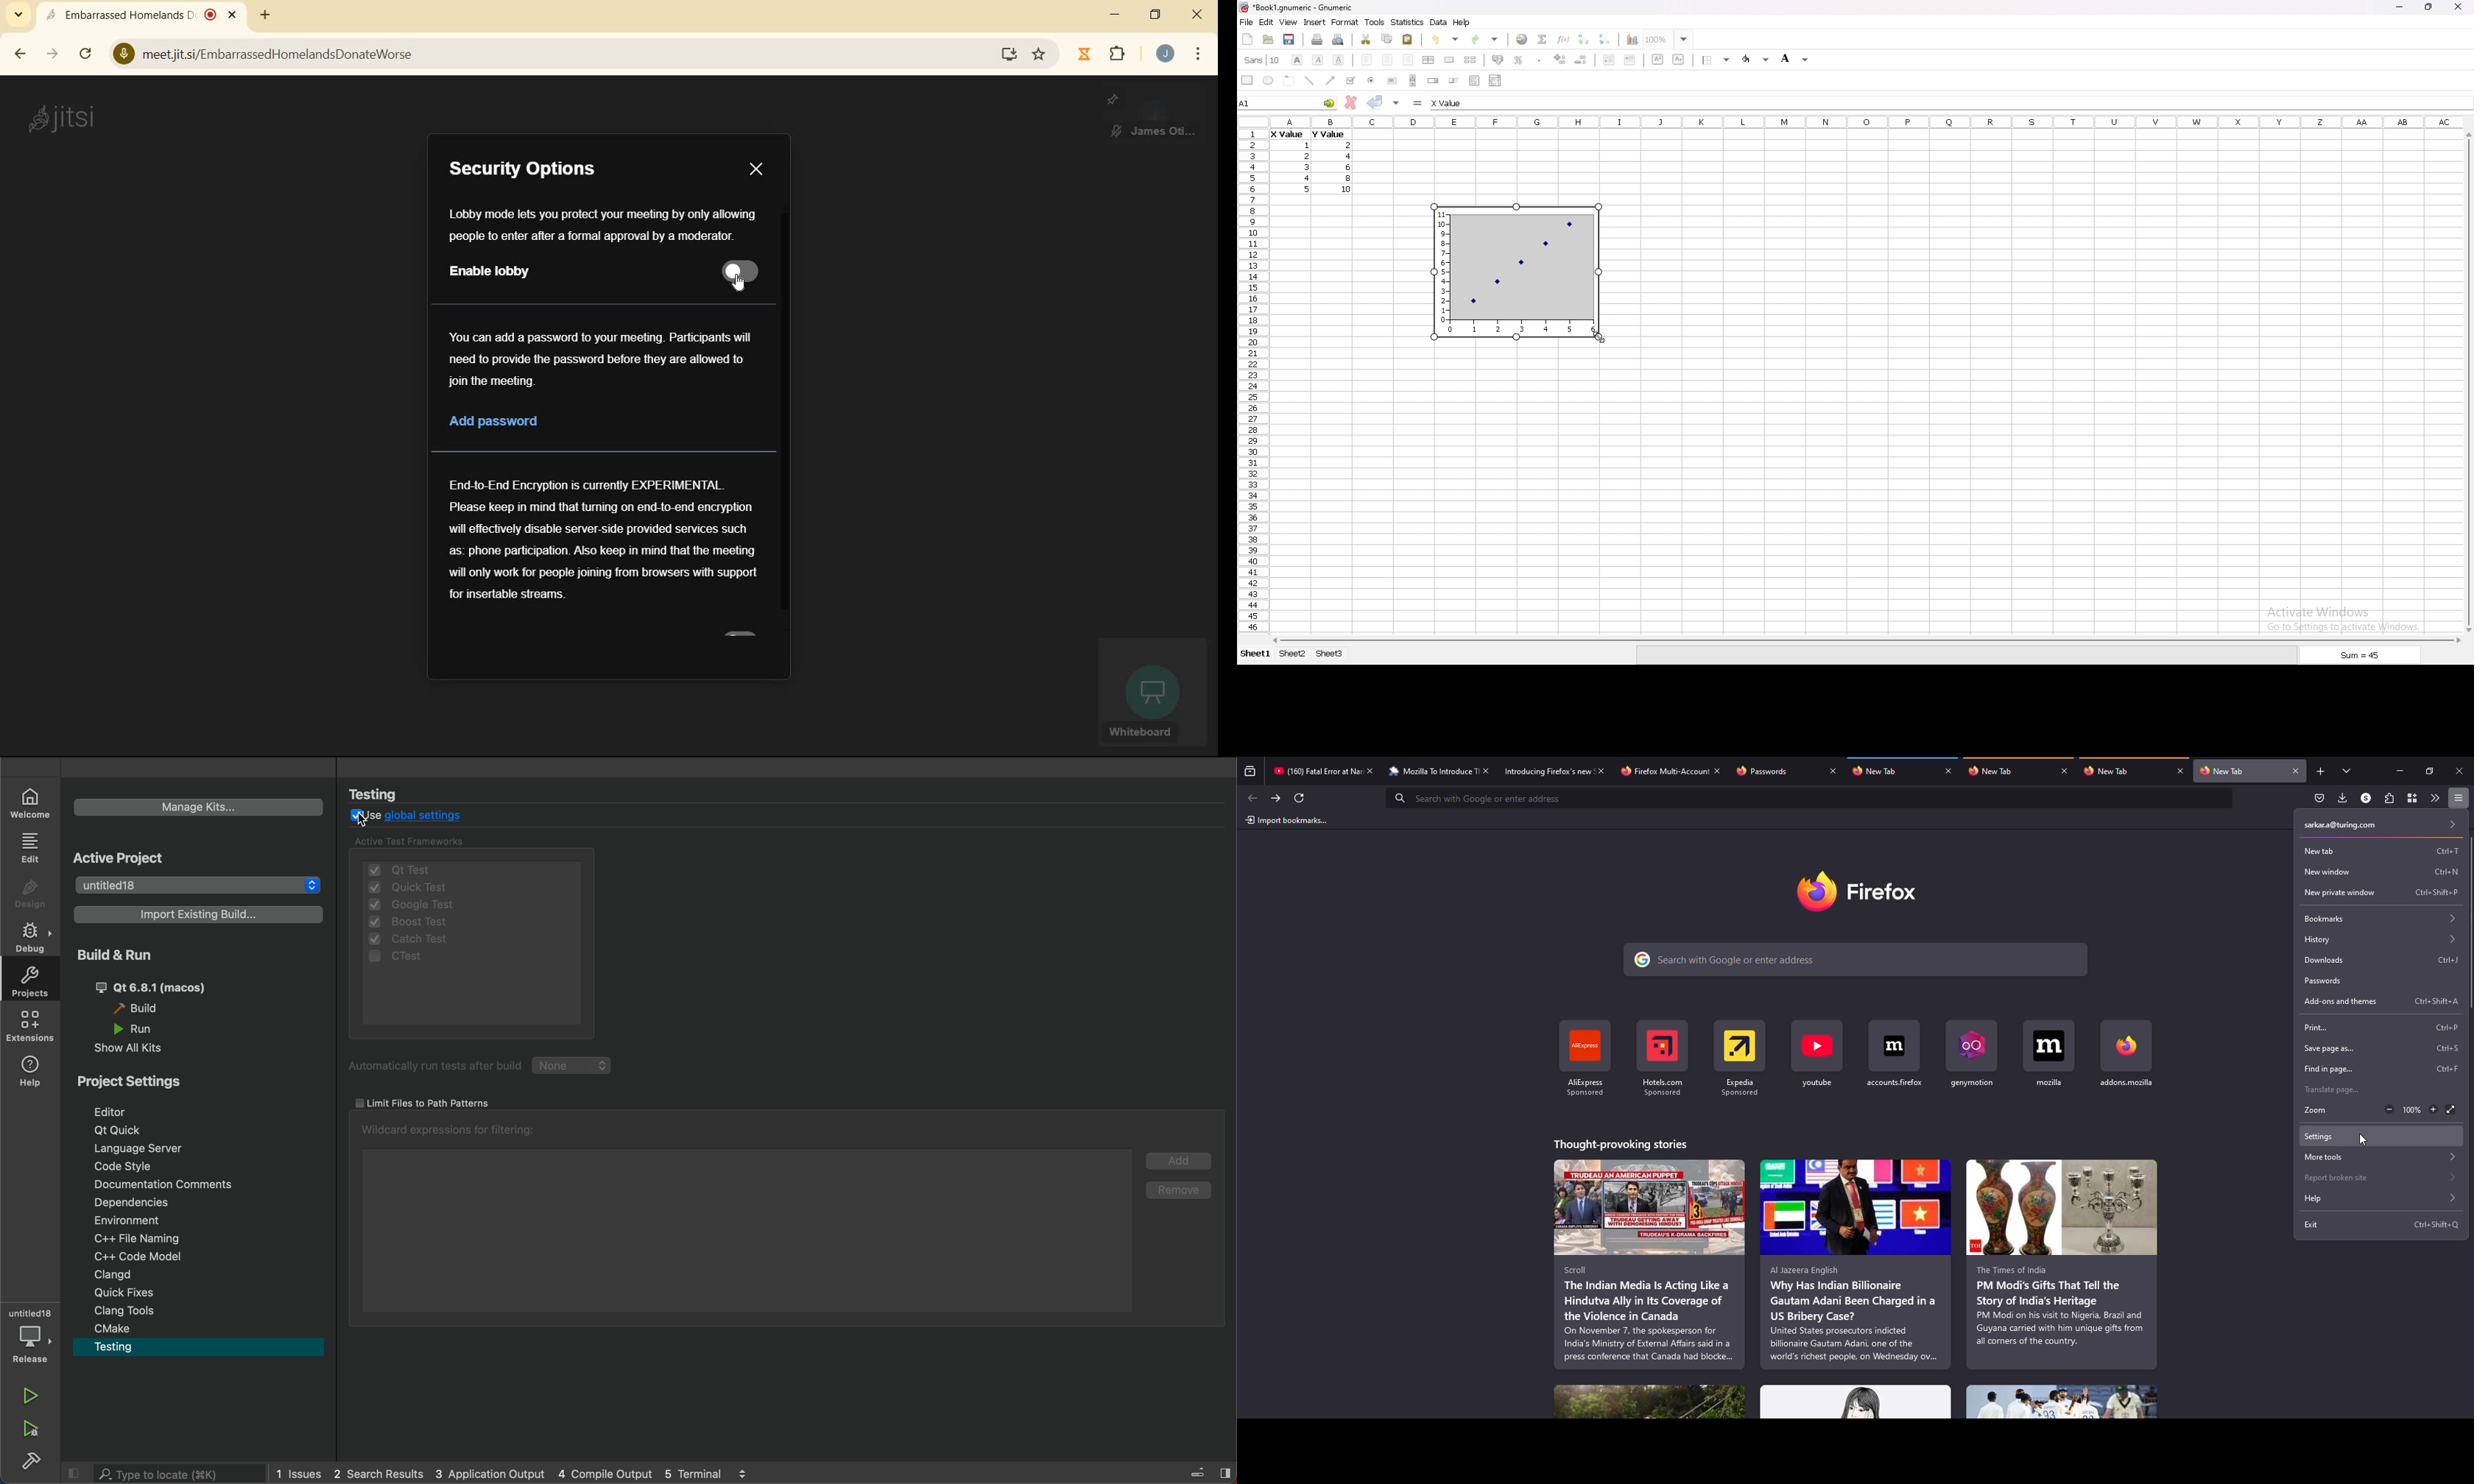 The height and width of the screenshot is (1484, 2492). I want to click on chart, so click(1517, 272).